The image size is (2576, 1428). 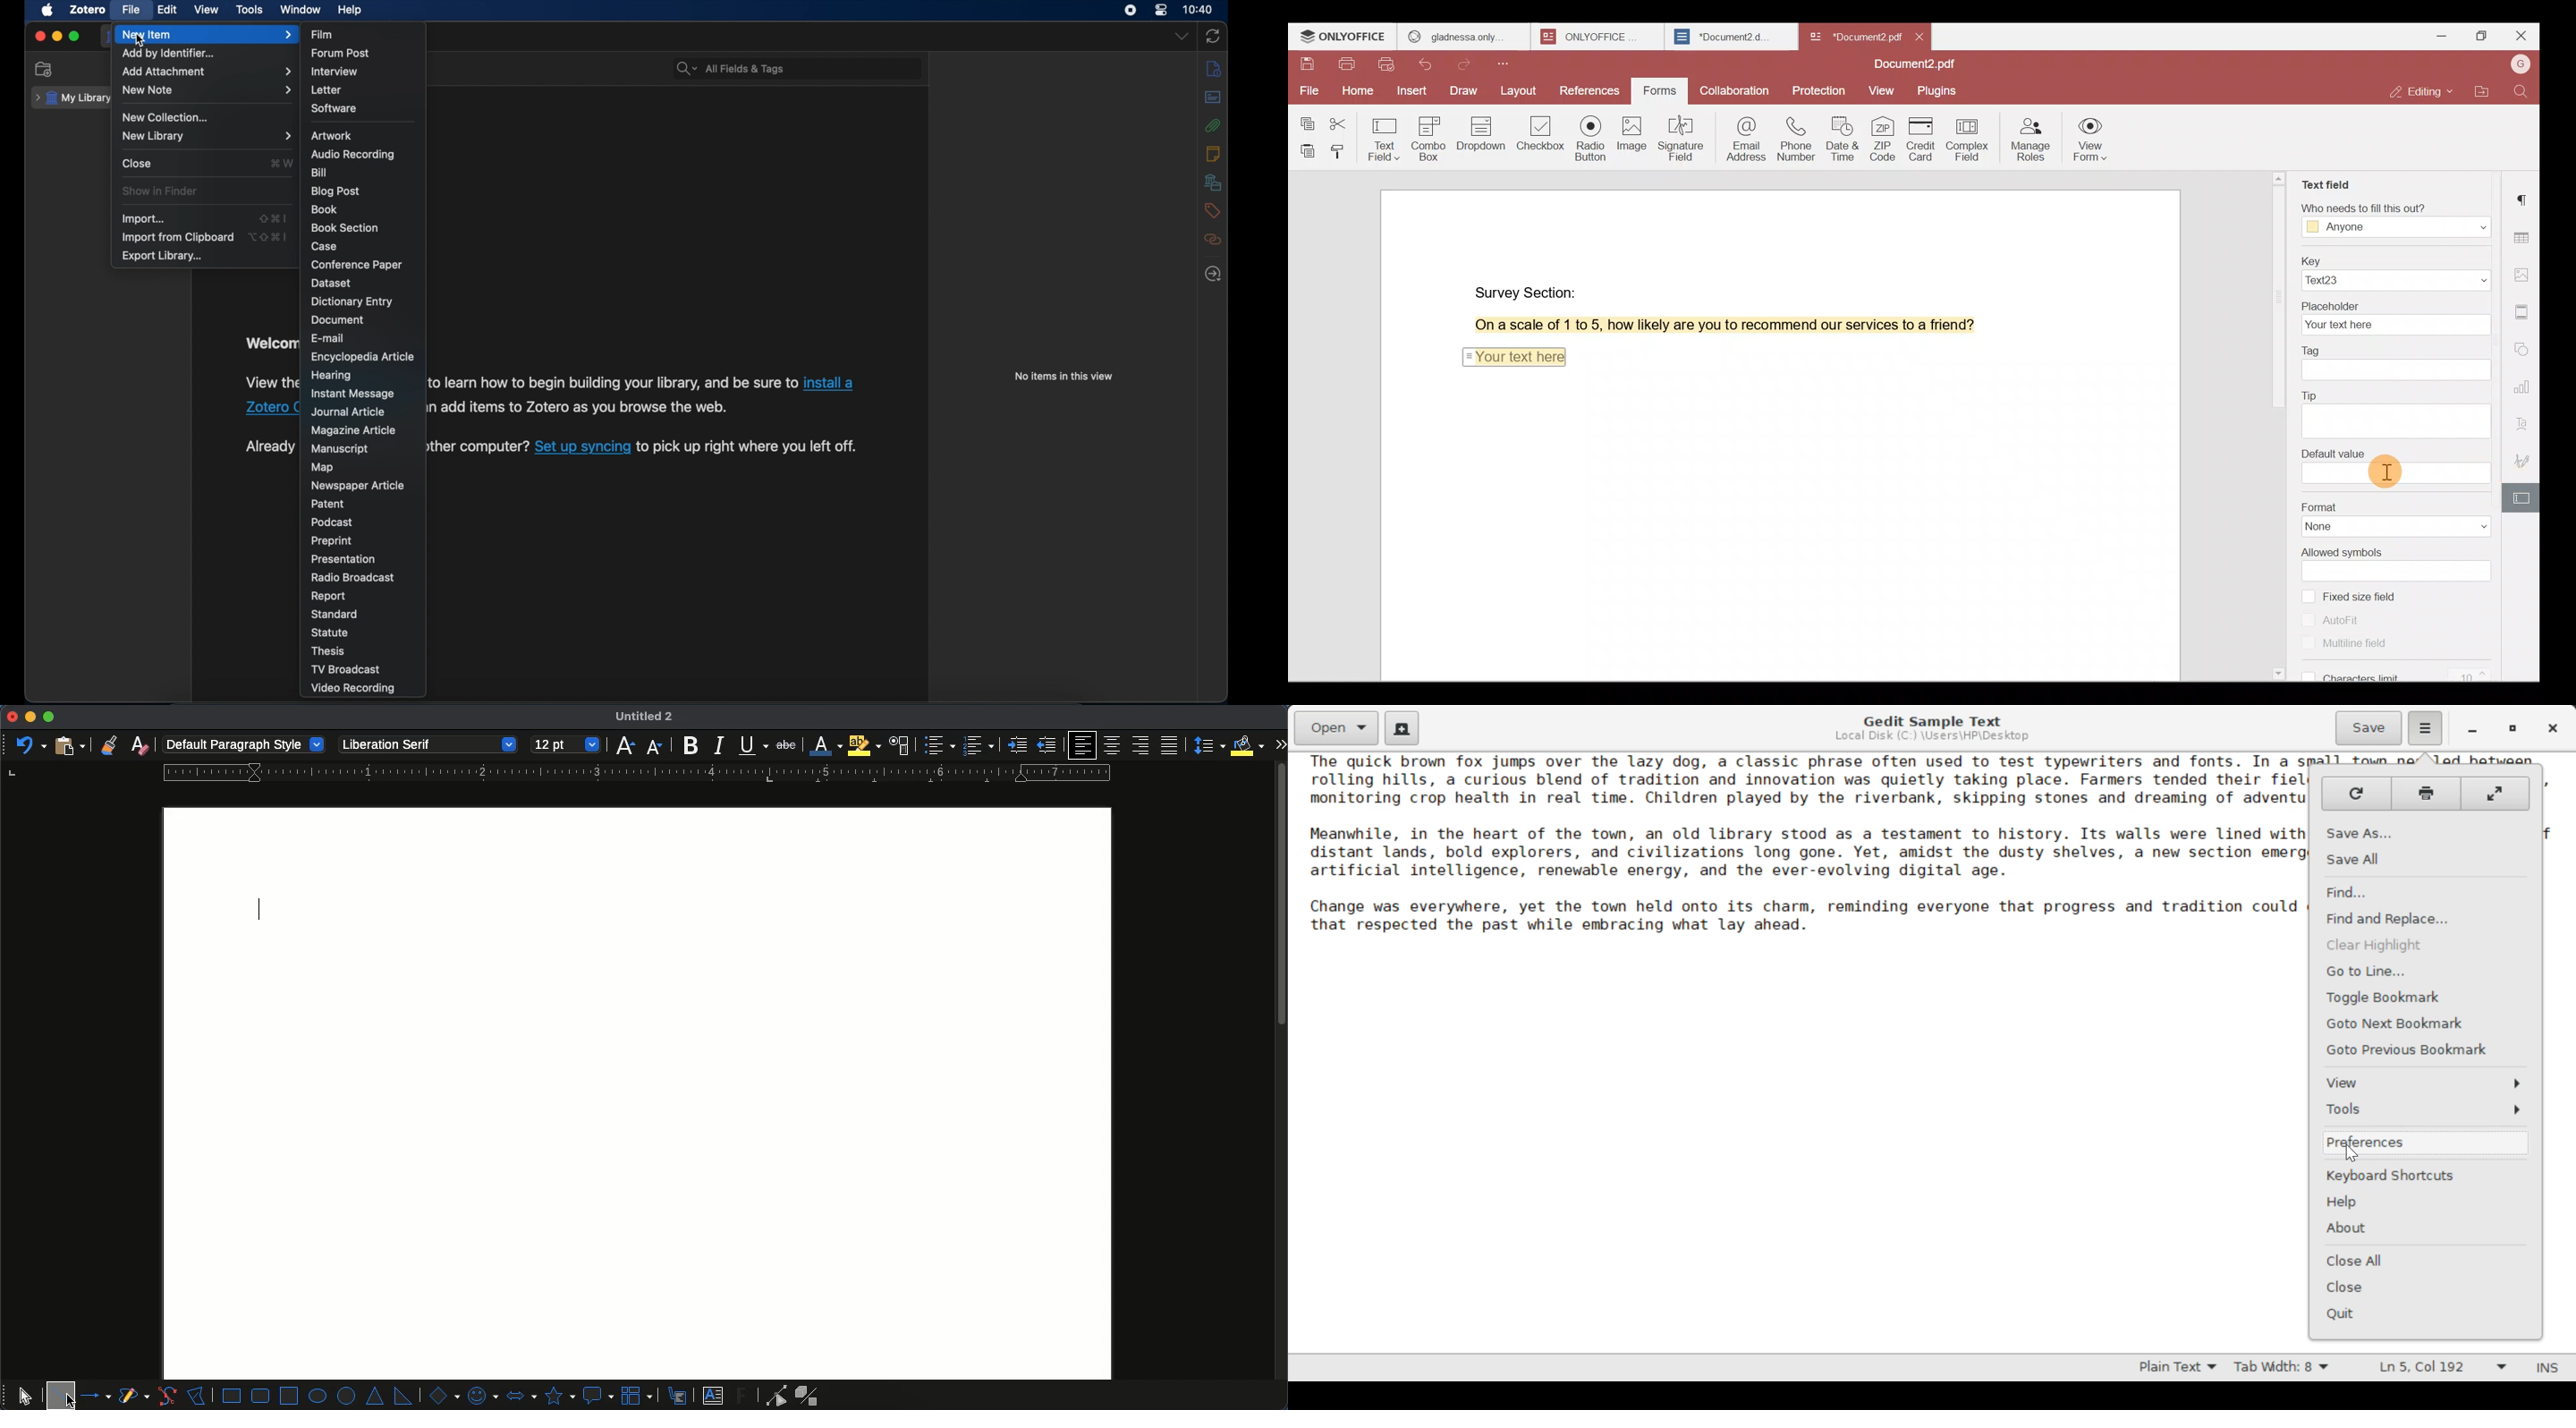 What do you see at coordinates (2399, 561) in the screenshot?
I see `Allowed symbols` at bounding box center [2399, 561].